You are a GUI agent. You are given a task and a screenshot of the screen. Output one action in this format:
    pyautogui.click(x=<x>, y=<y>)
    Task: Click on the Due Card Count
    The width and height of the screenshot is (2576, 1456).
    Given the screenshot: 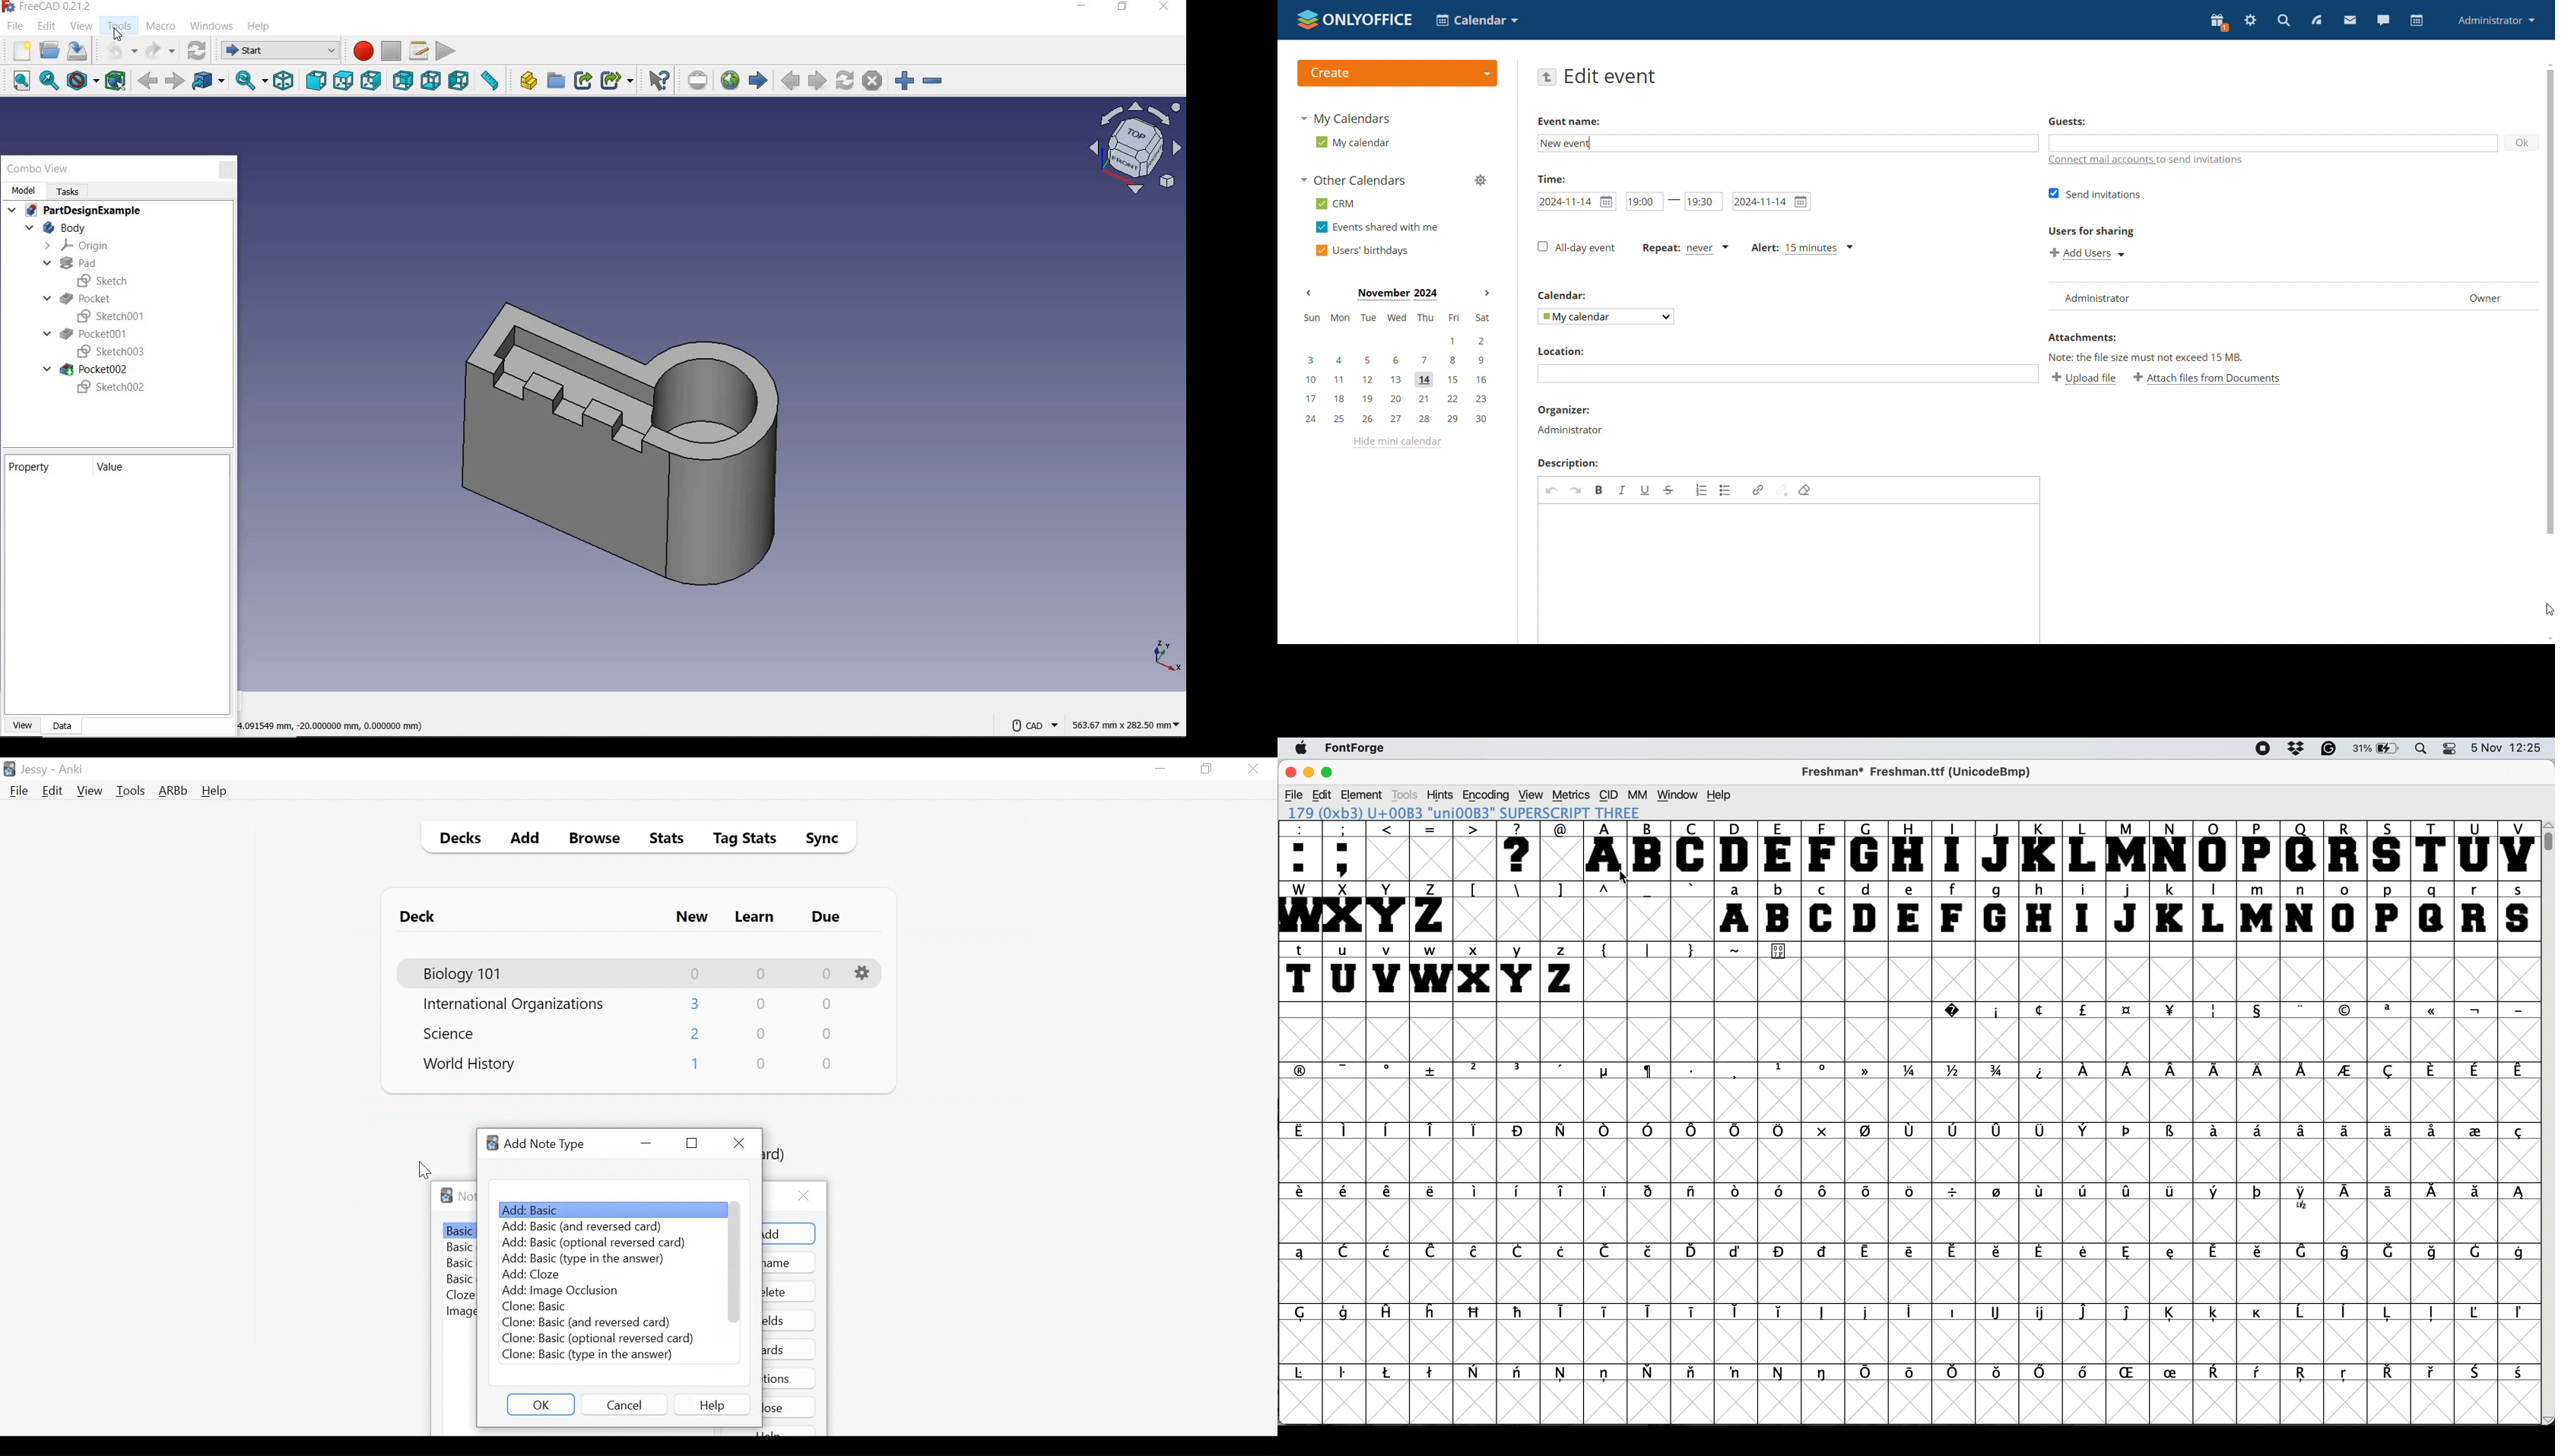 What is the action you would take?
    pyautogui.click(x=827, y=974)
    